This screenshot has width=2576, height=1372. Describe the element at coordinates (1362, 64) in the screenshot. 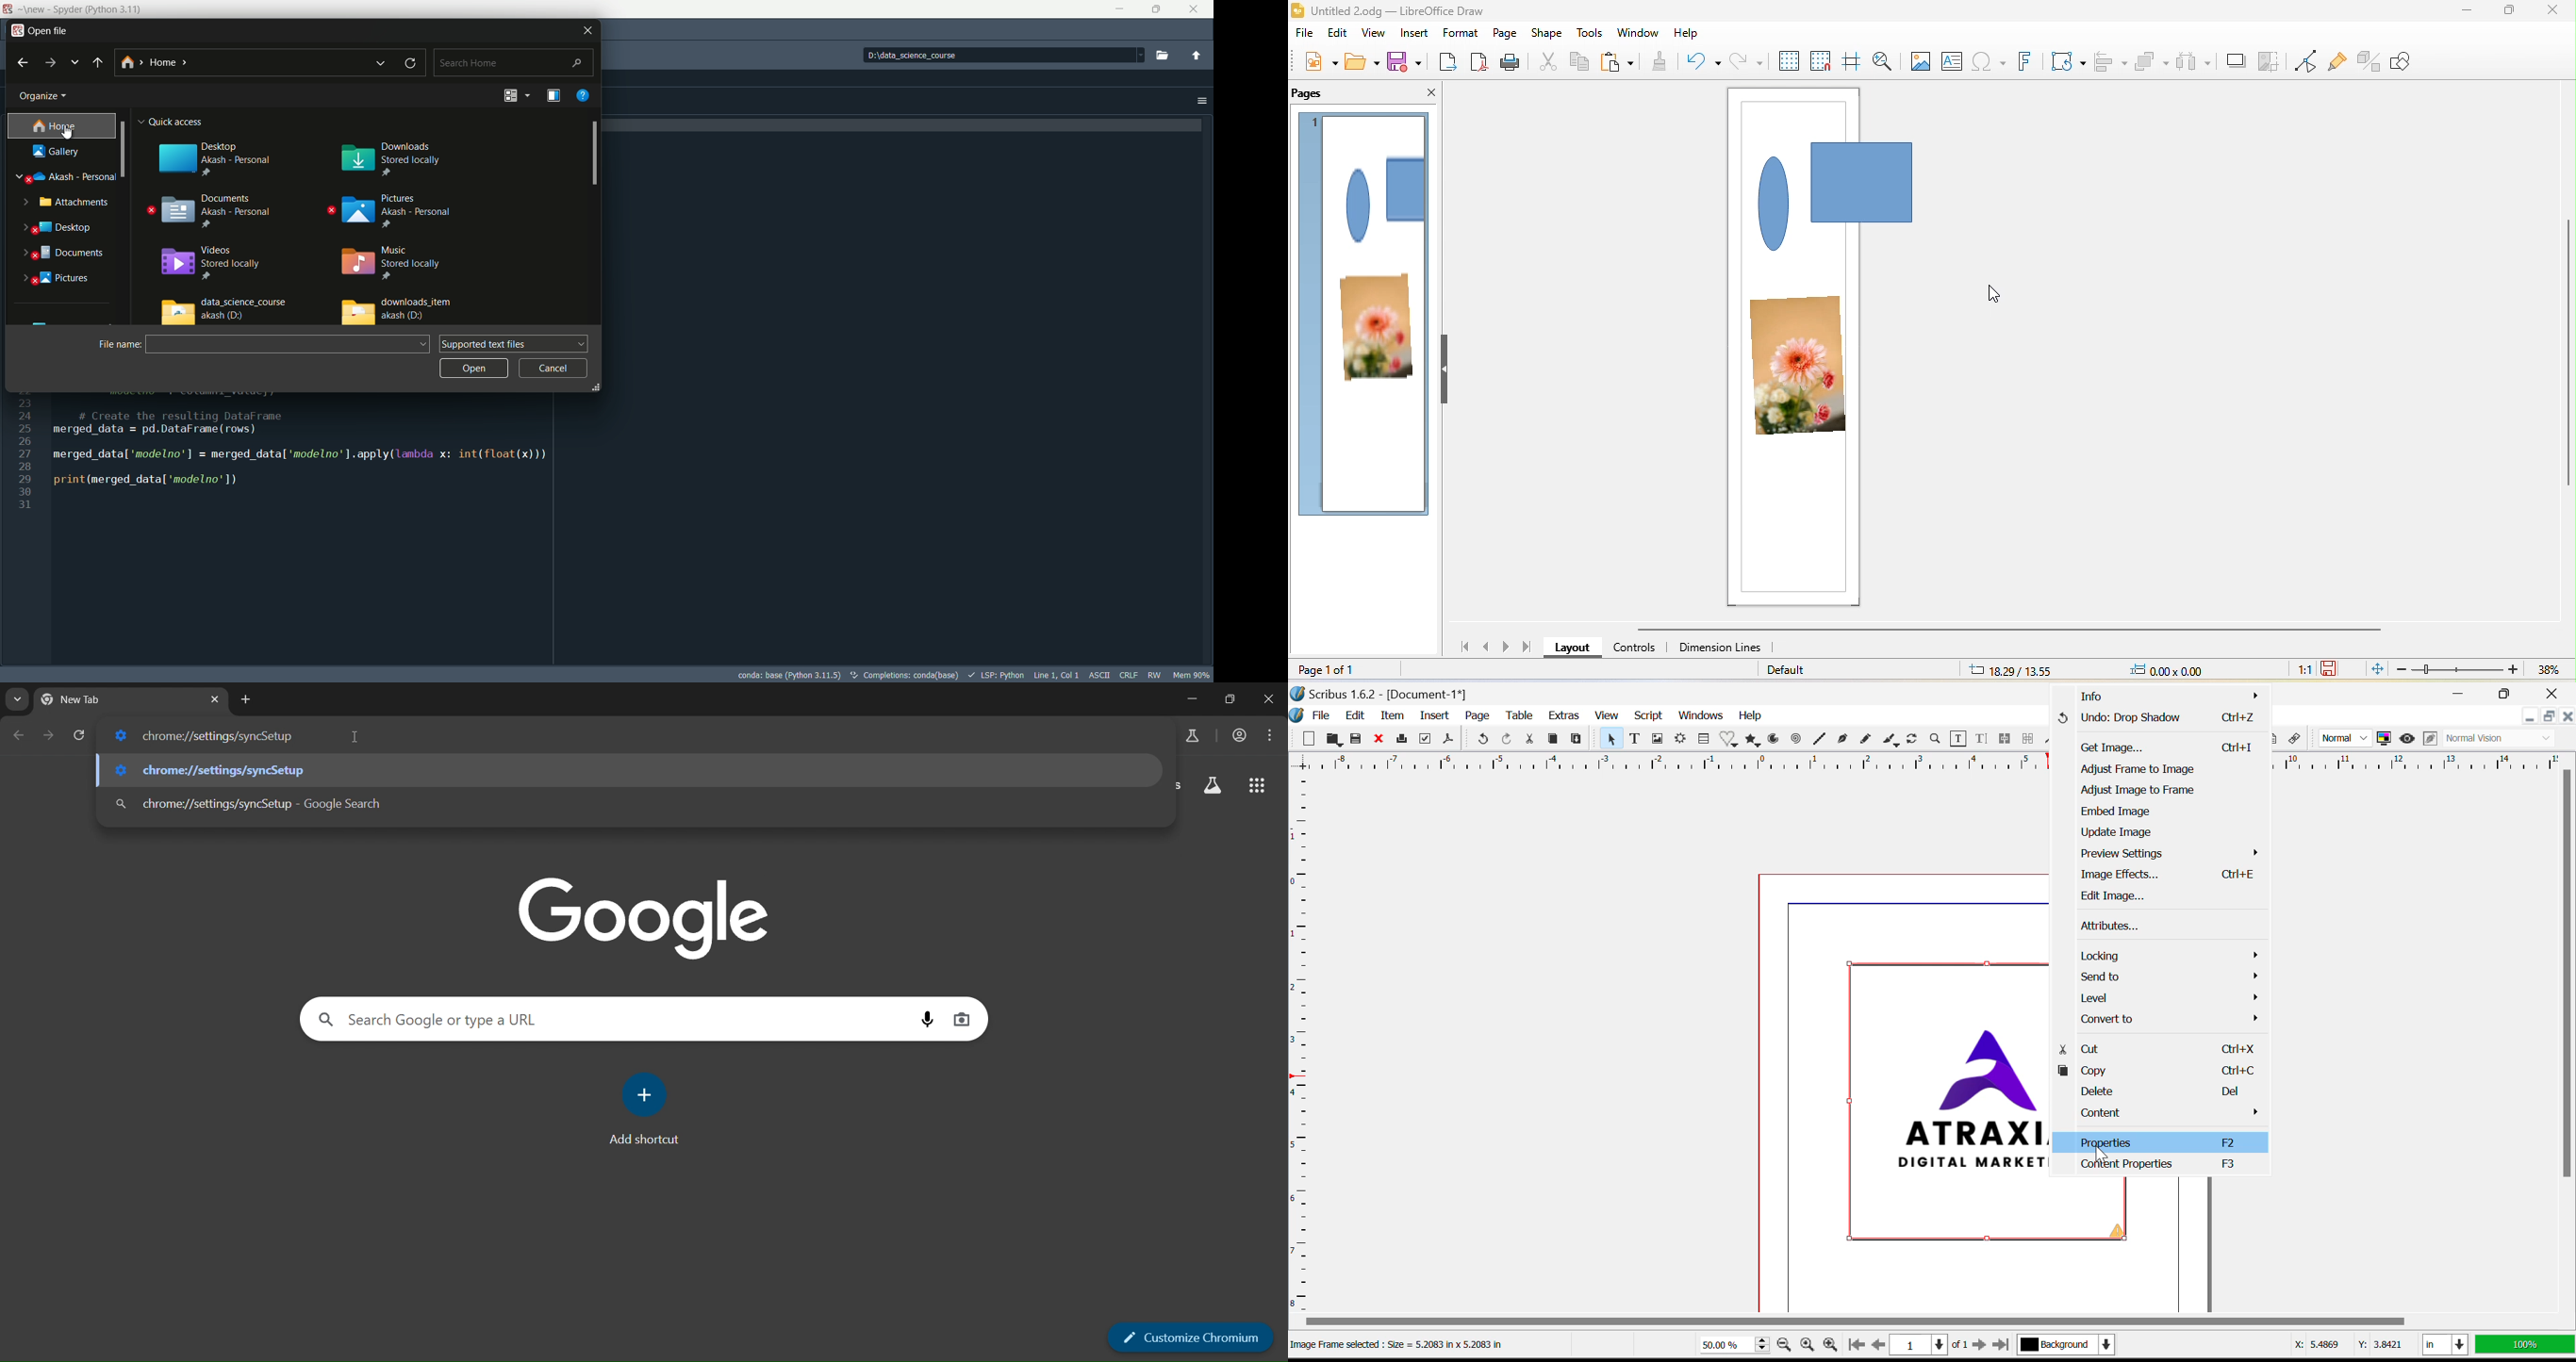

I see `open` at that location.